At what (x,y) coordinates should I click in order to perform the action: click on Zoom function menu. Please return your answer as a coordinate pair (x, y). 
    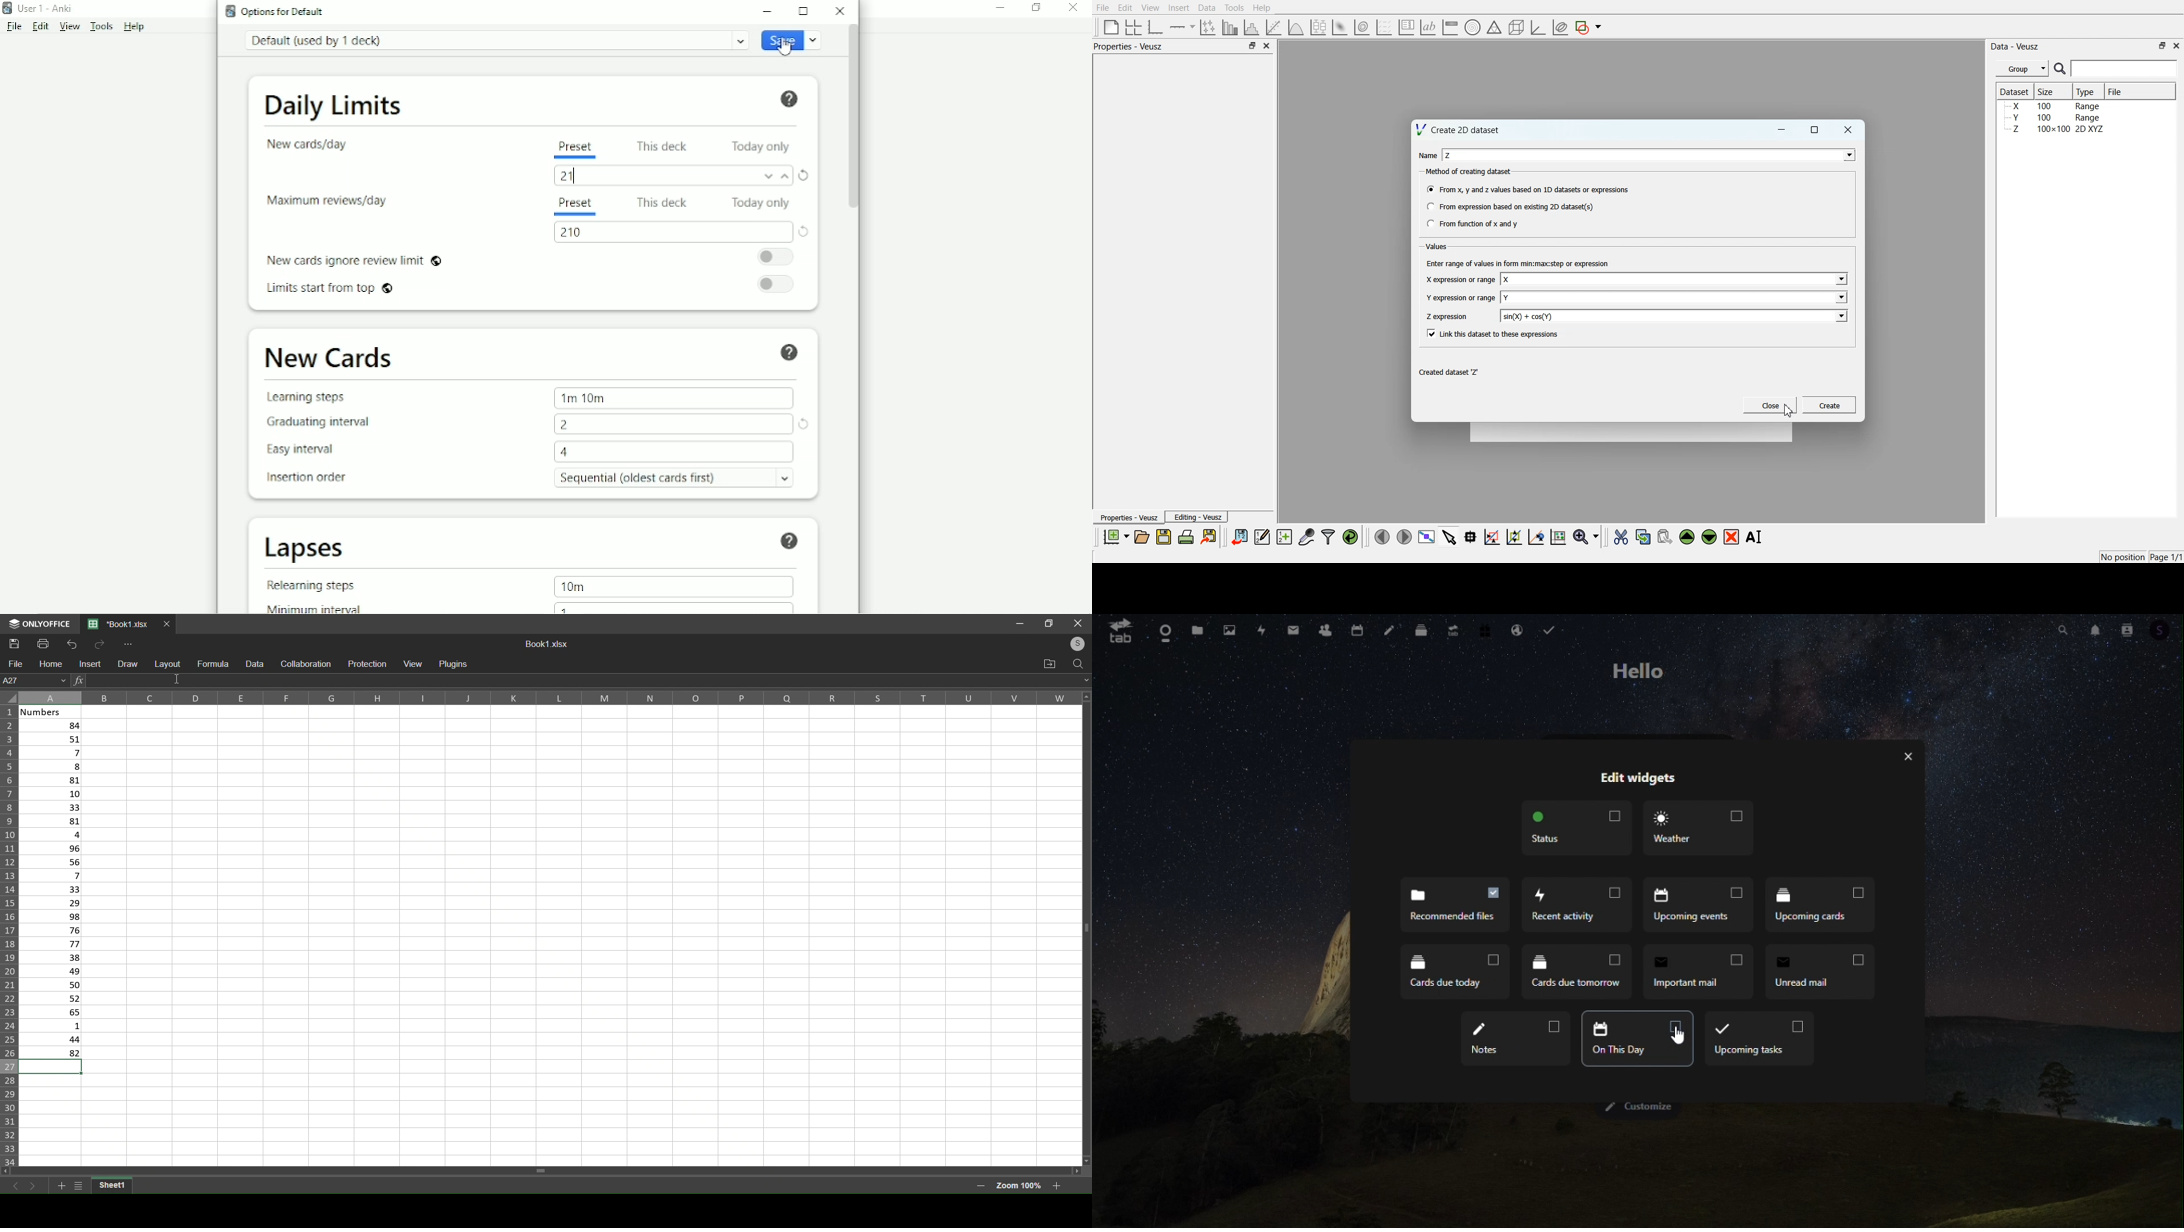
    Looking at the image, I should click on (1587, 536).